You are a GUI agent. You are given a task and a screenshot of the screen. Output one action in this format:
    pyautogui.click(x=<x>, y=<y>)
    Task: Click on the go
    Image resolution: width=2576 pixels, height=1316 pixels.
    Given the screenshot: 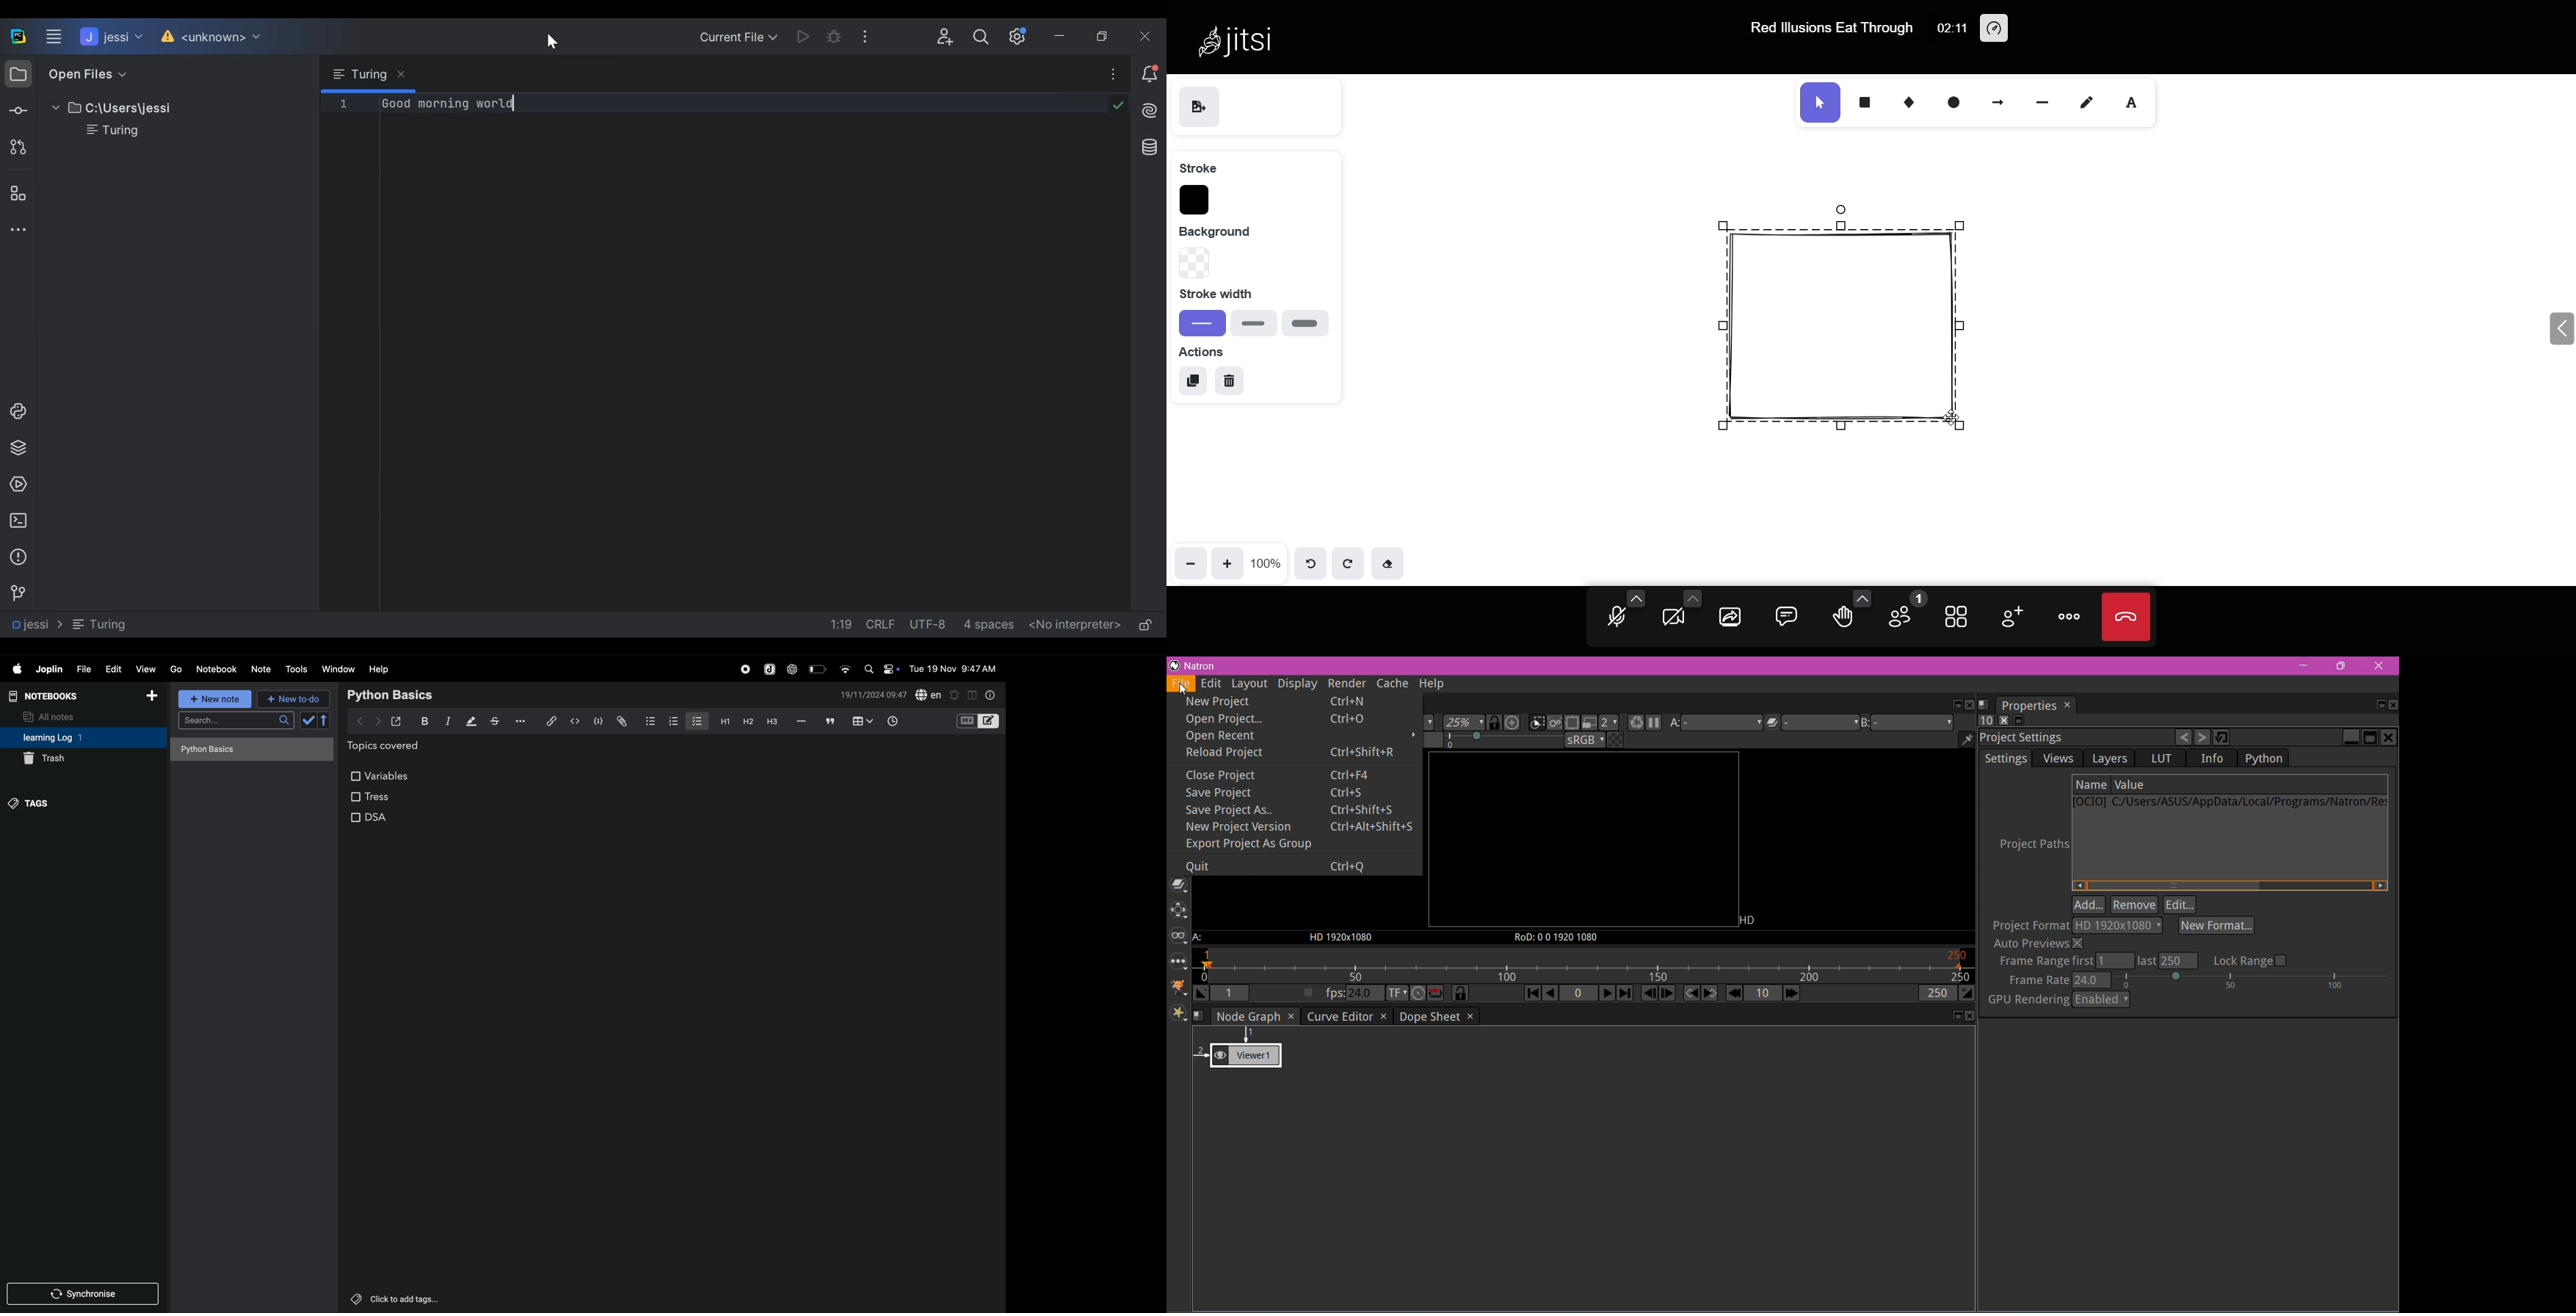 What is the action you would take?
    pyautogui.click(x=175, y=669)
    